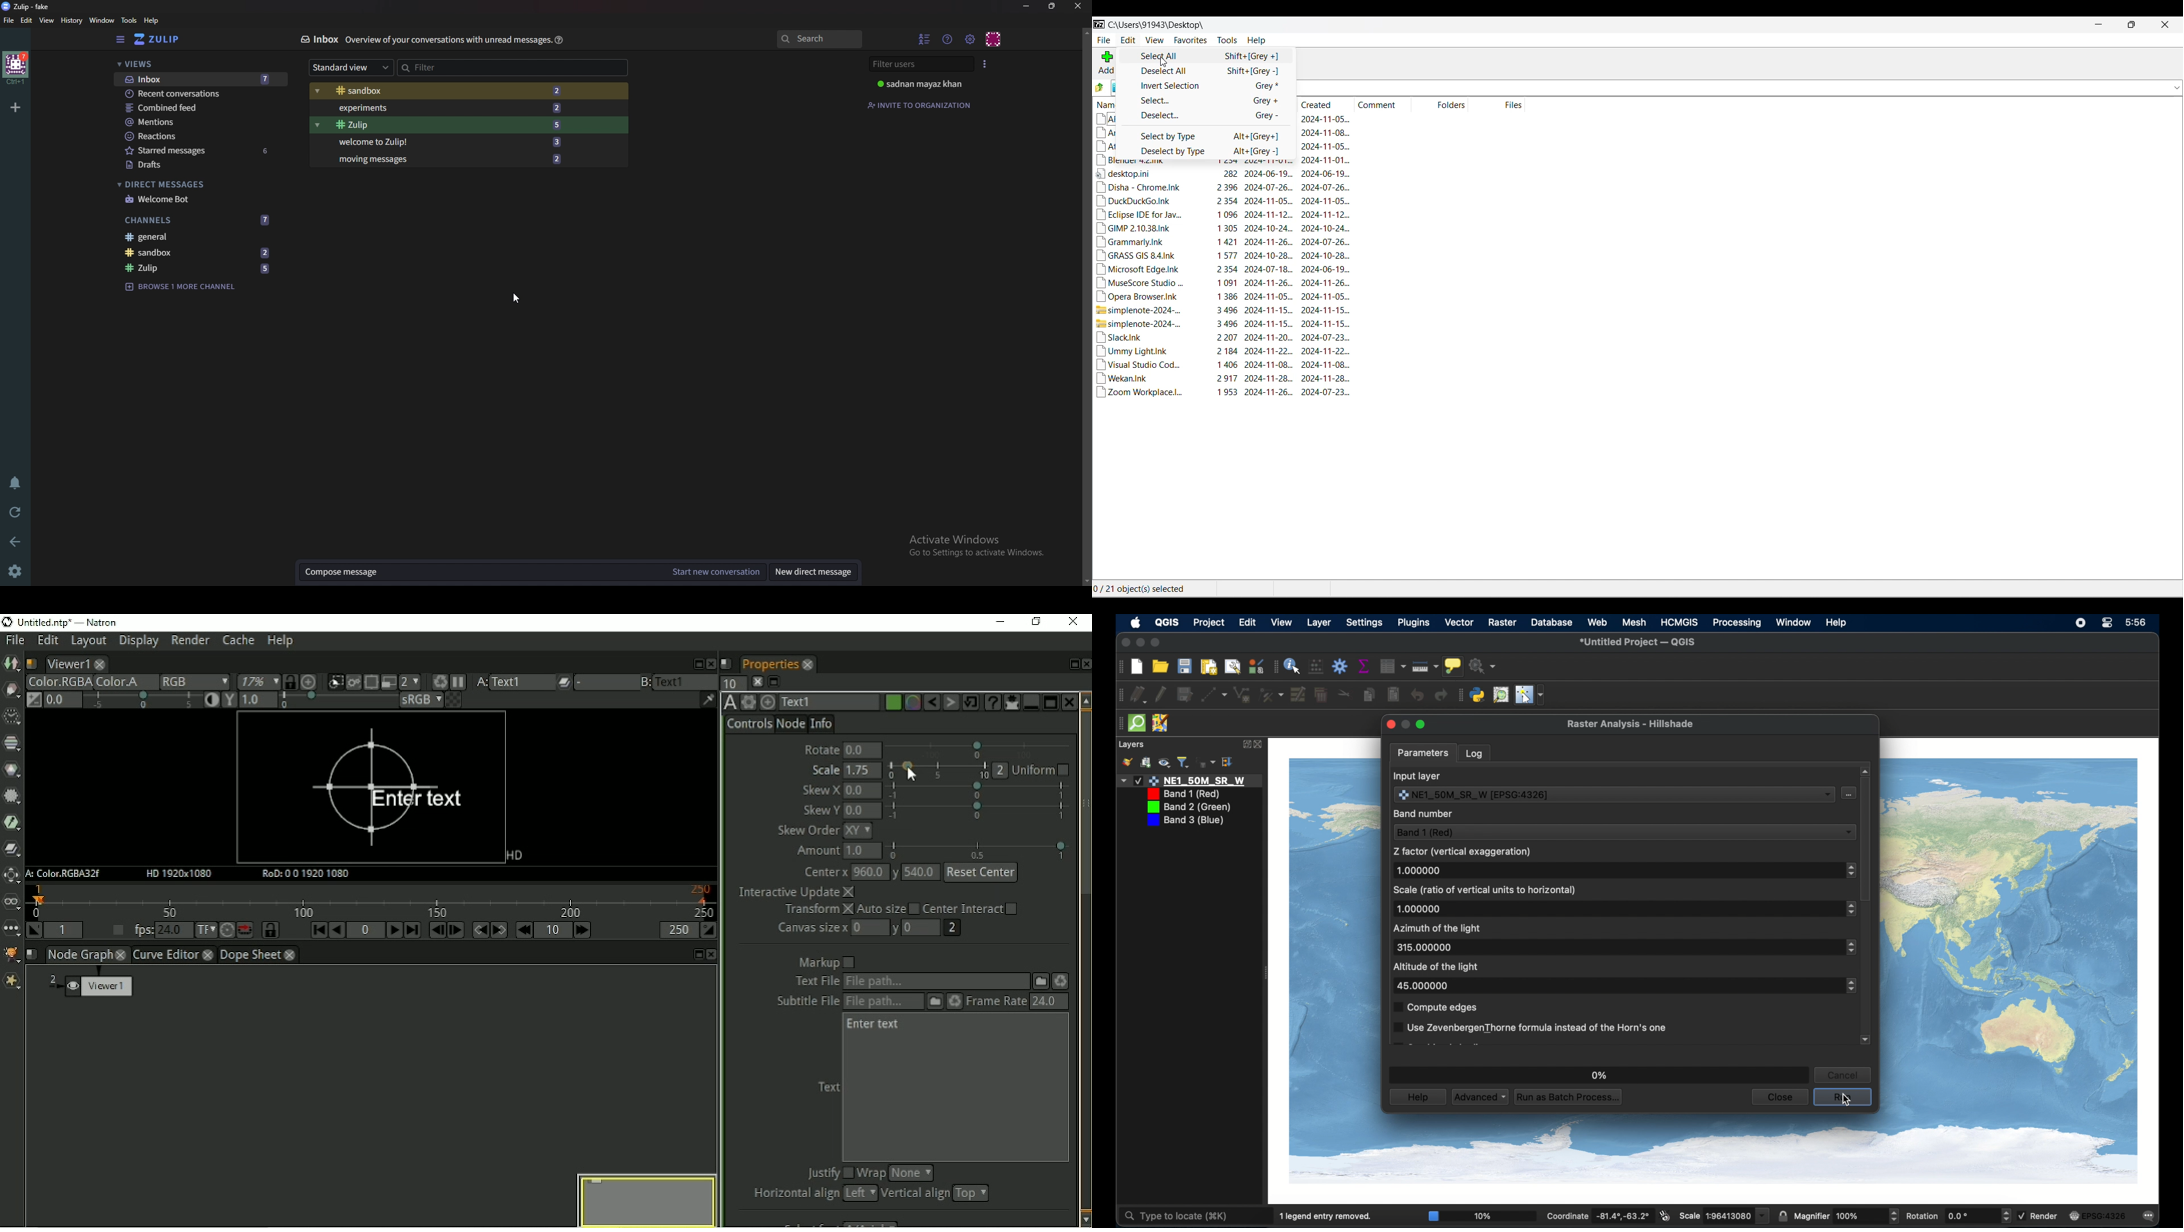 The height and width of the screenshot is (1232, 2184). Describe the element at coordinates (936, 1194) in the screenshot. I see `Vertical align` at that location.